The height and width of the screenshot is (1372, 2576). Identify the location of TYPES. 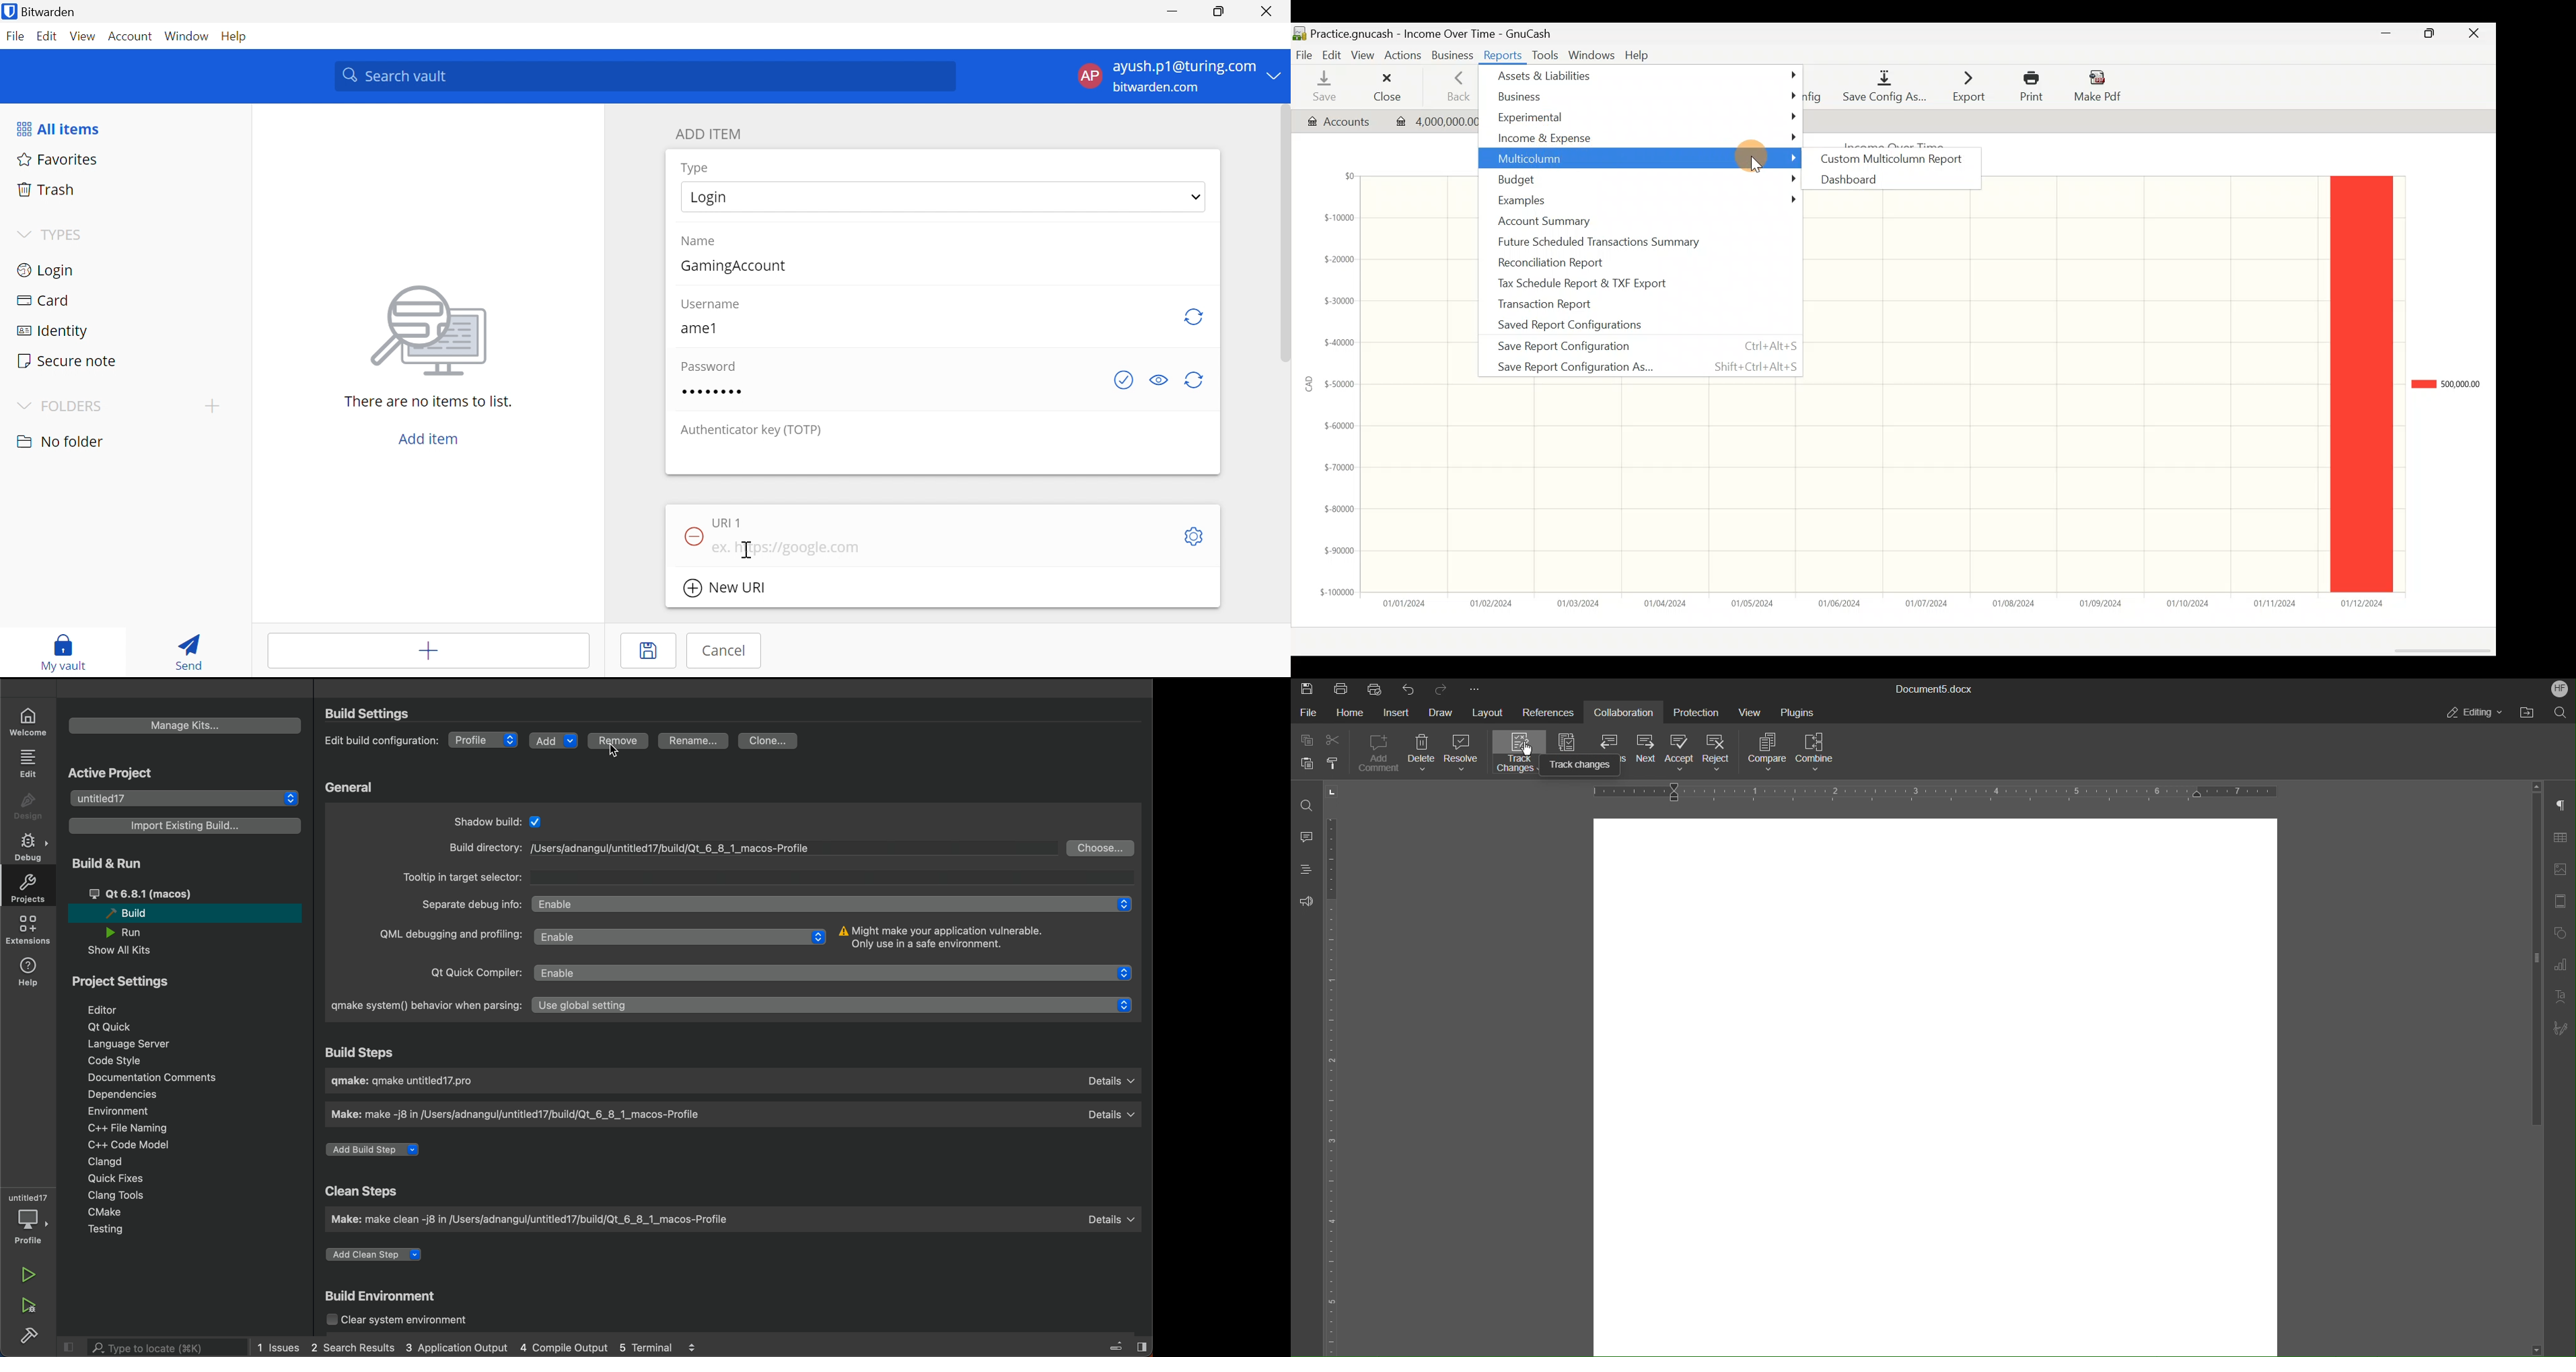
(66, 234).